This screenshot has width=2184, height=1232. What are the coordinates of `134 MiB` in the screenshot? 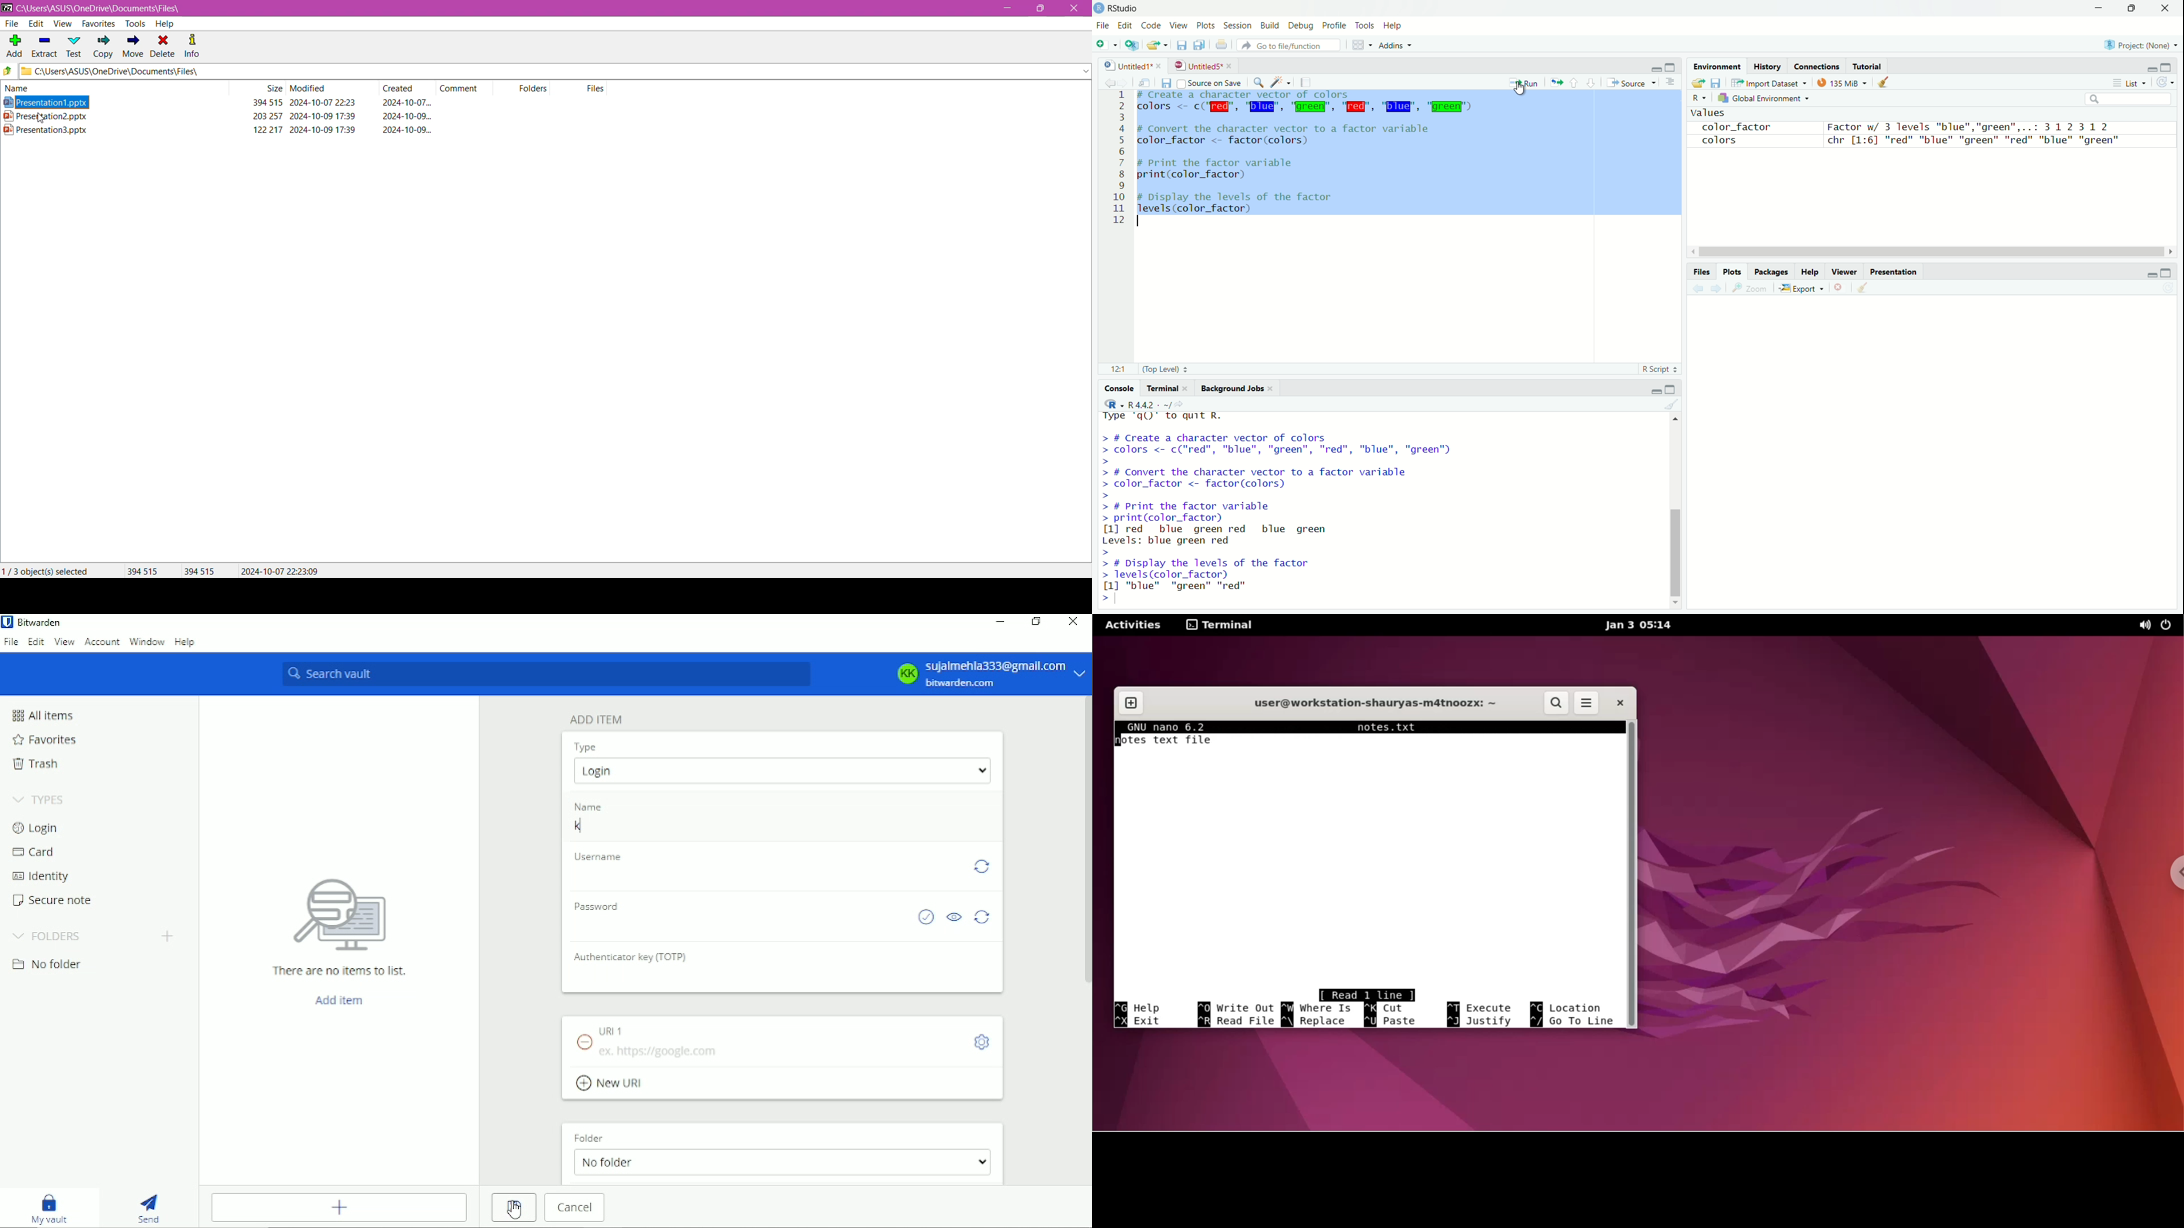 It's located at (1842, 82).